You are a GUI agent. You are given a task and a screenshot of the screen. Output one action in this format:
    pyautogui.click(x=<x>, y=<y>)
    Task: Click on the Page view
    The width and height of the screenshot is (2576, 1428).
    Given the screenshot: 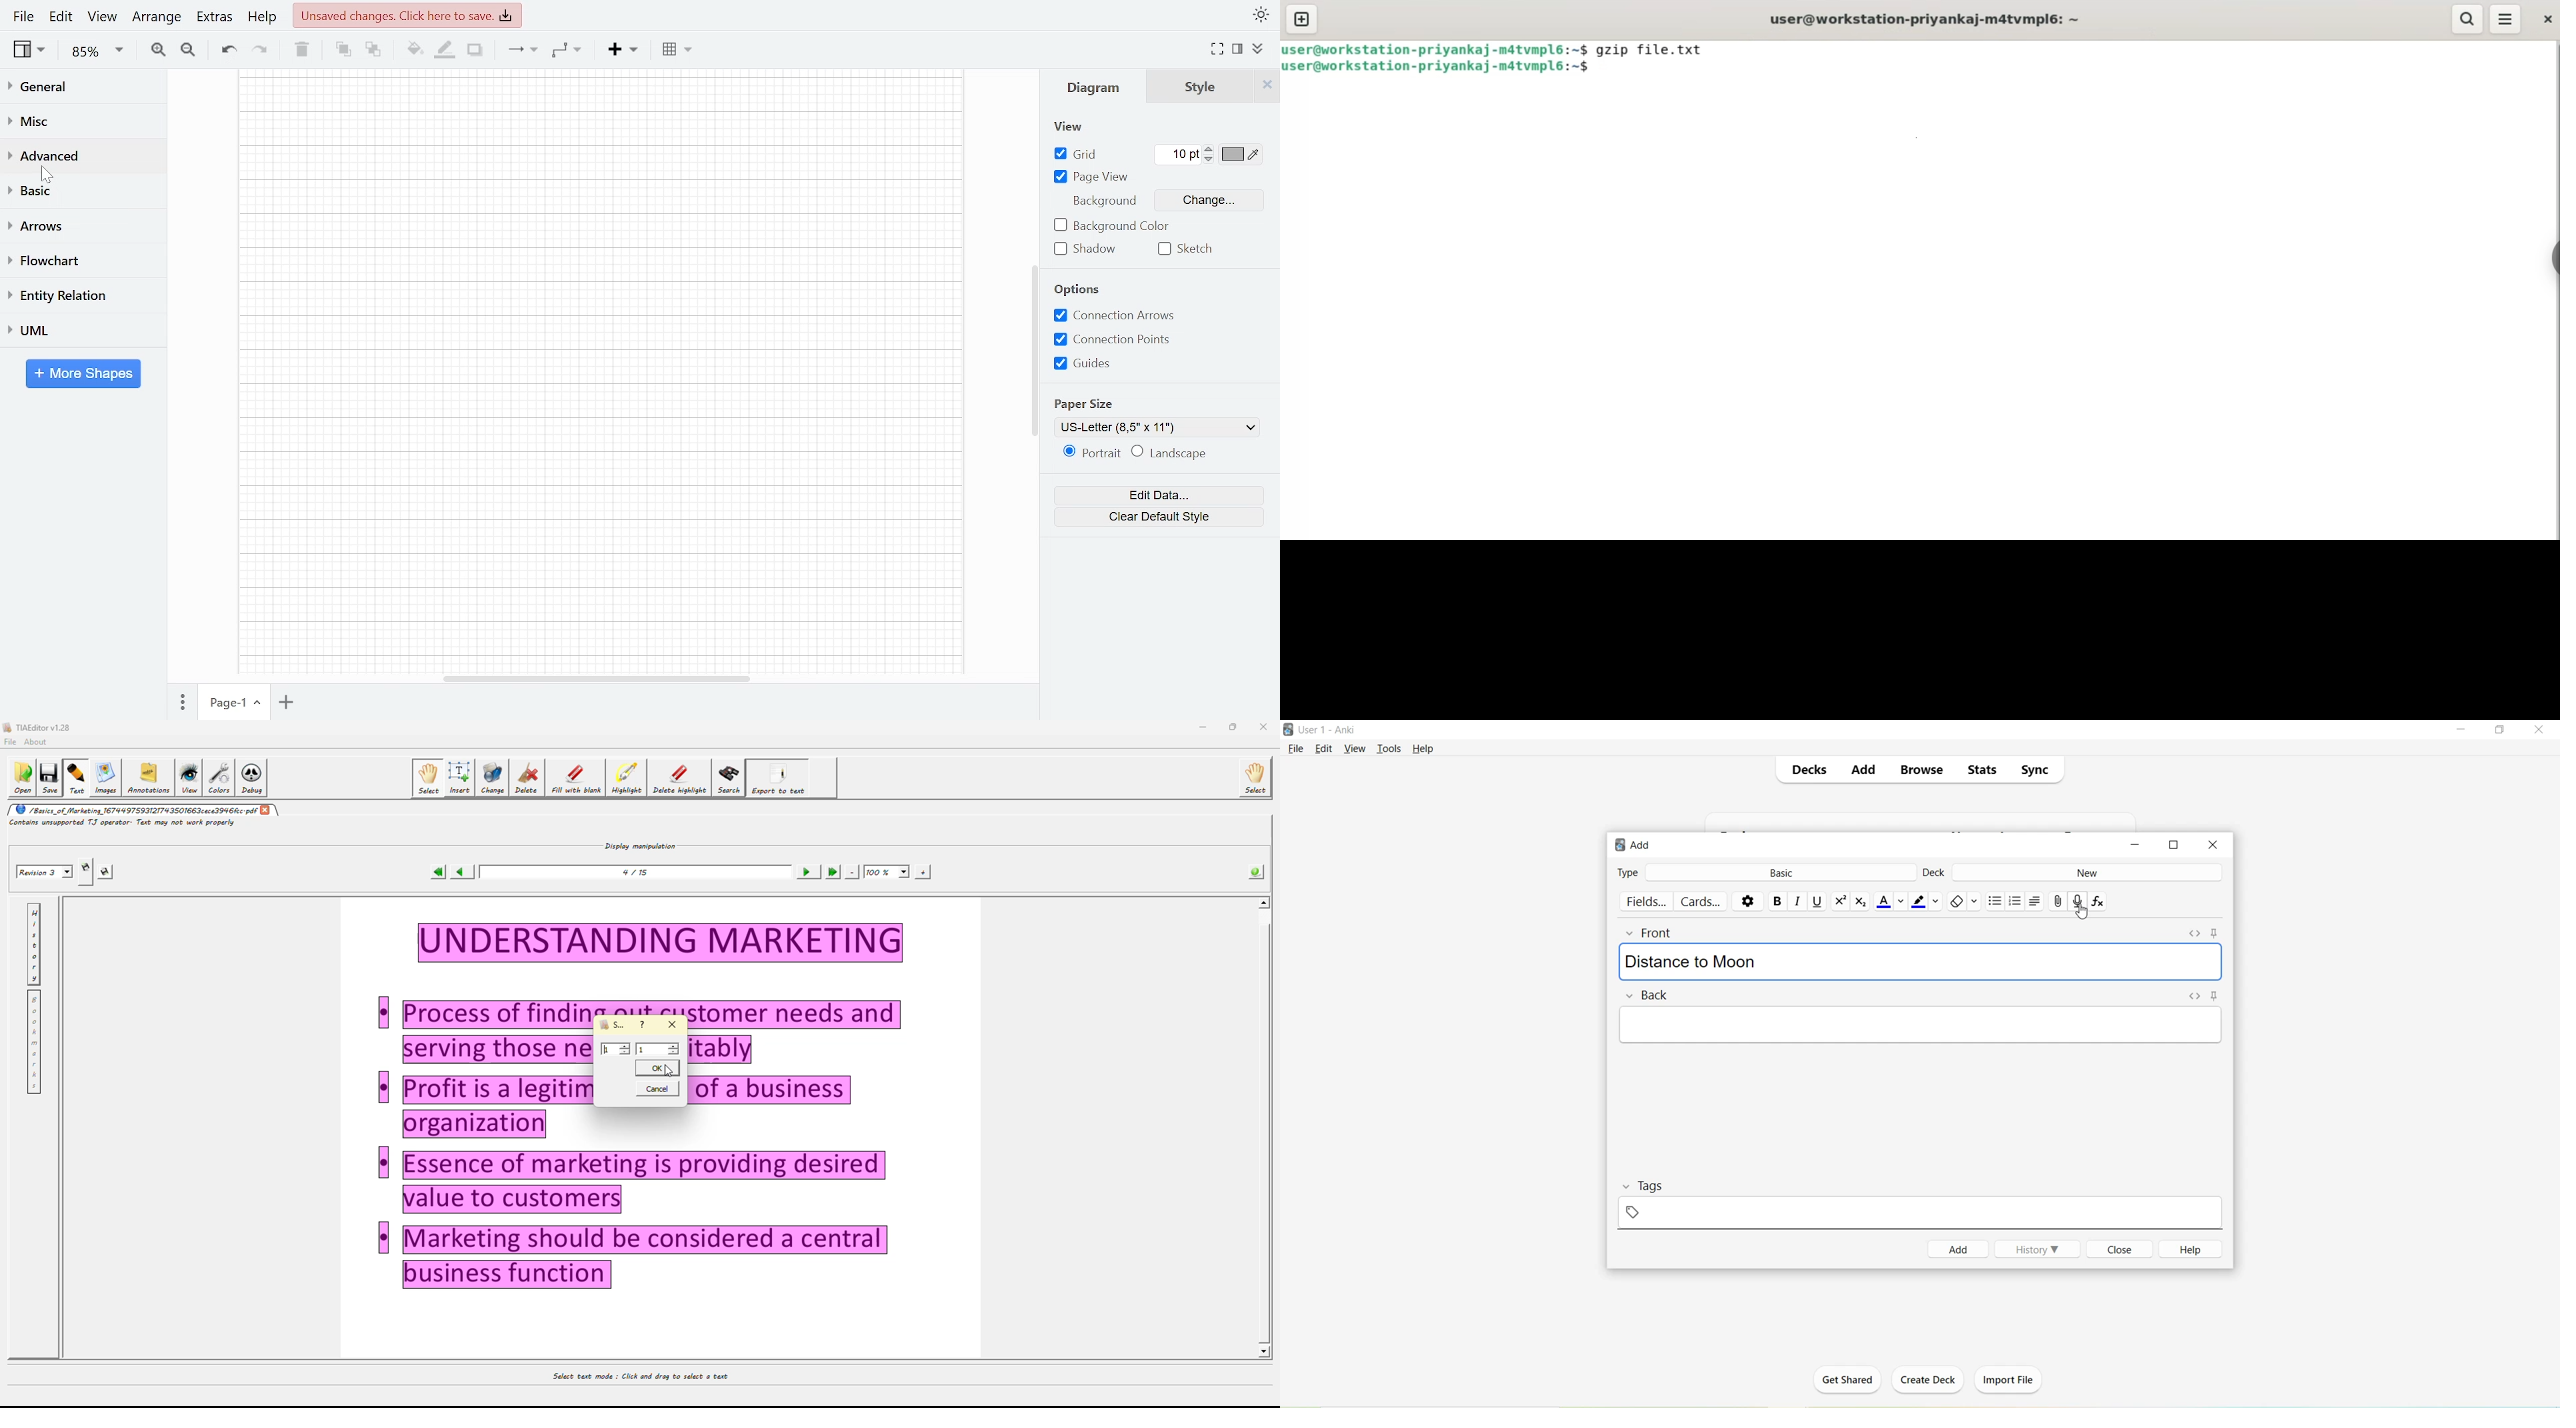 What is the action you would take?
    pyautogui.click(x=1095, y=178)
    